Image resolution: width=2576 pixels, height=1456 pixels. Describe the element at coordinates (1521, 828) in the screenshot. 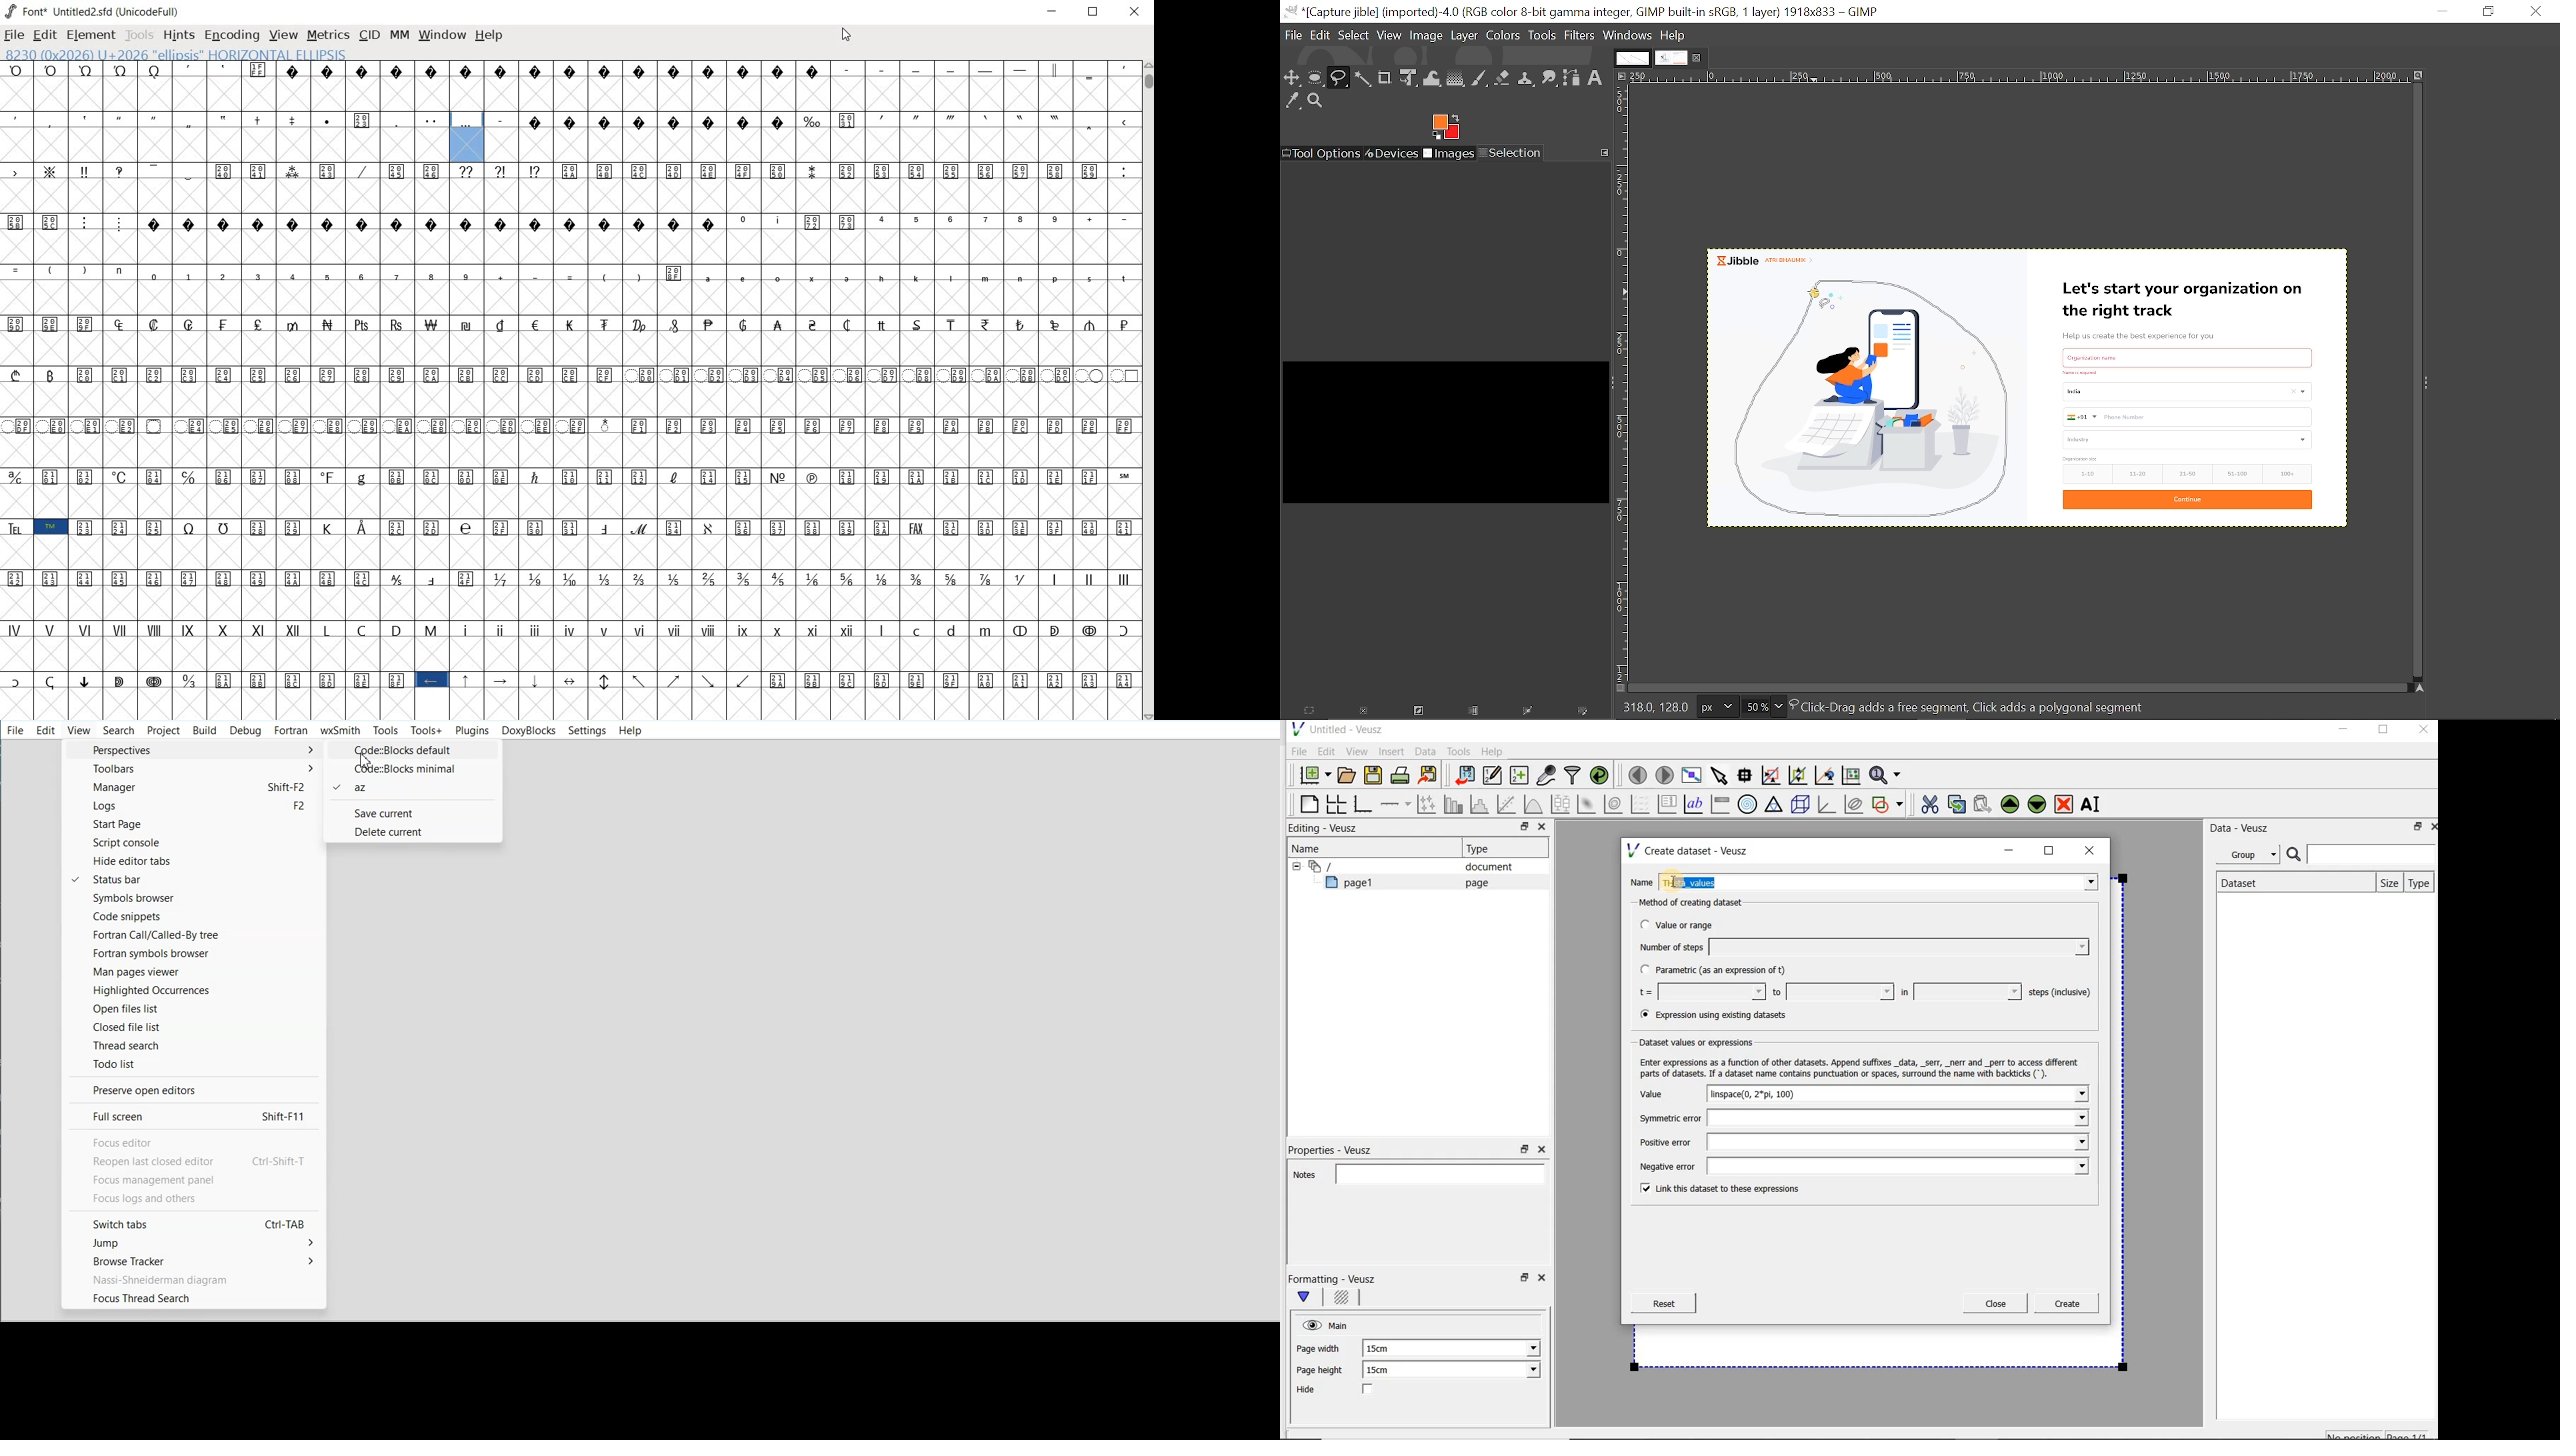

I see `restore down` at that location.